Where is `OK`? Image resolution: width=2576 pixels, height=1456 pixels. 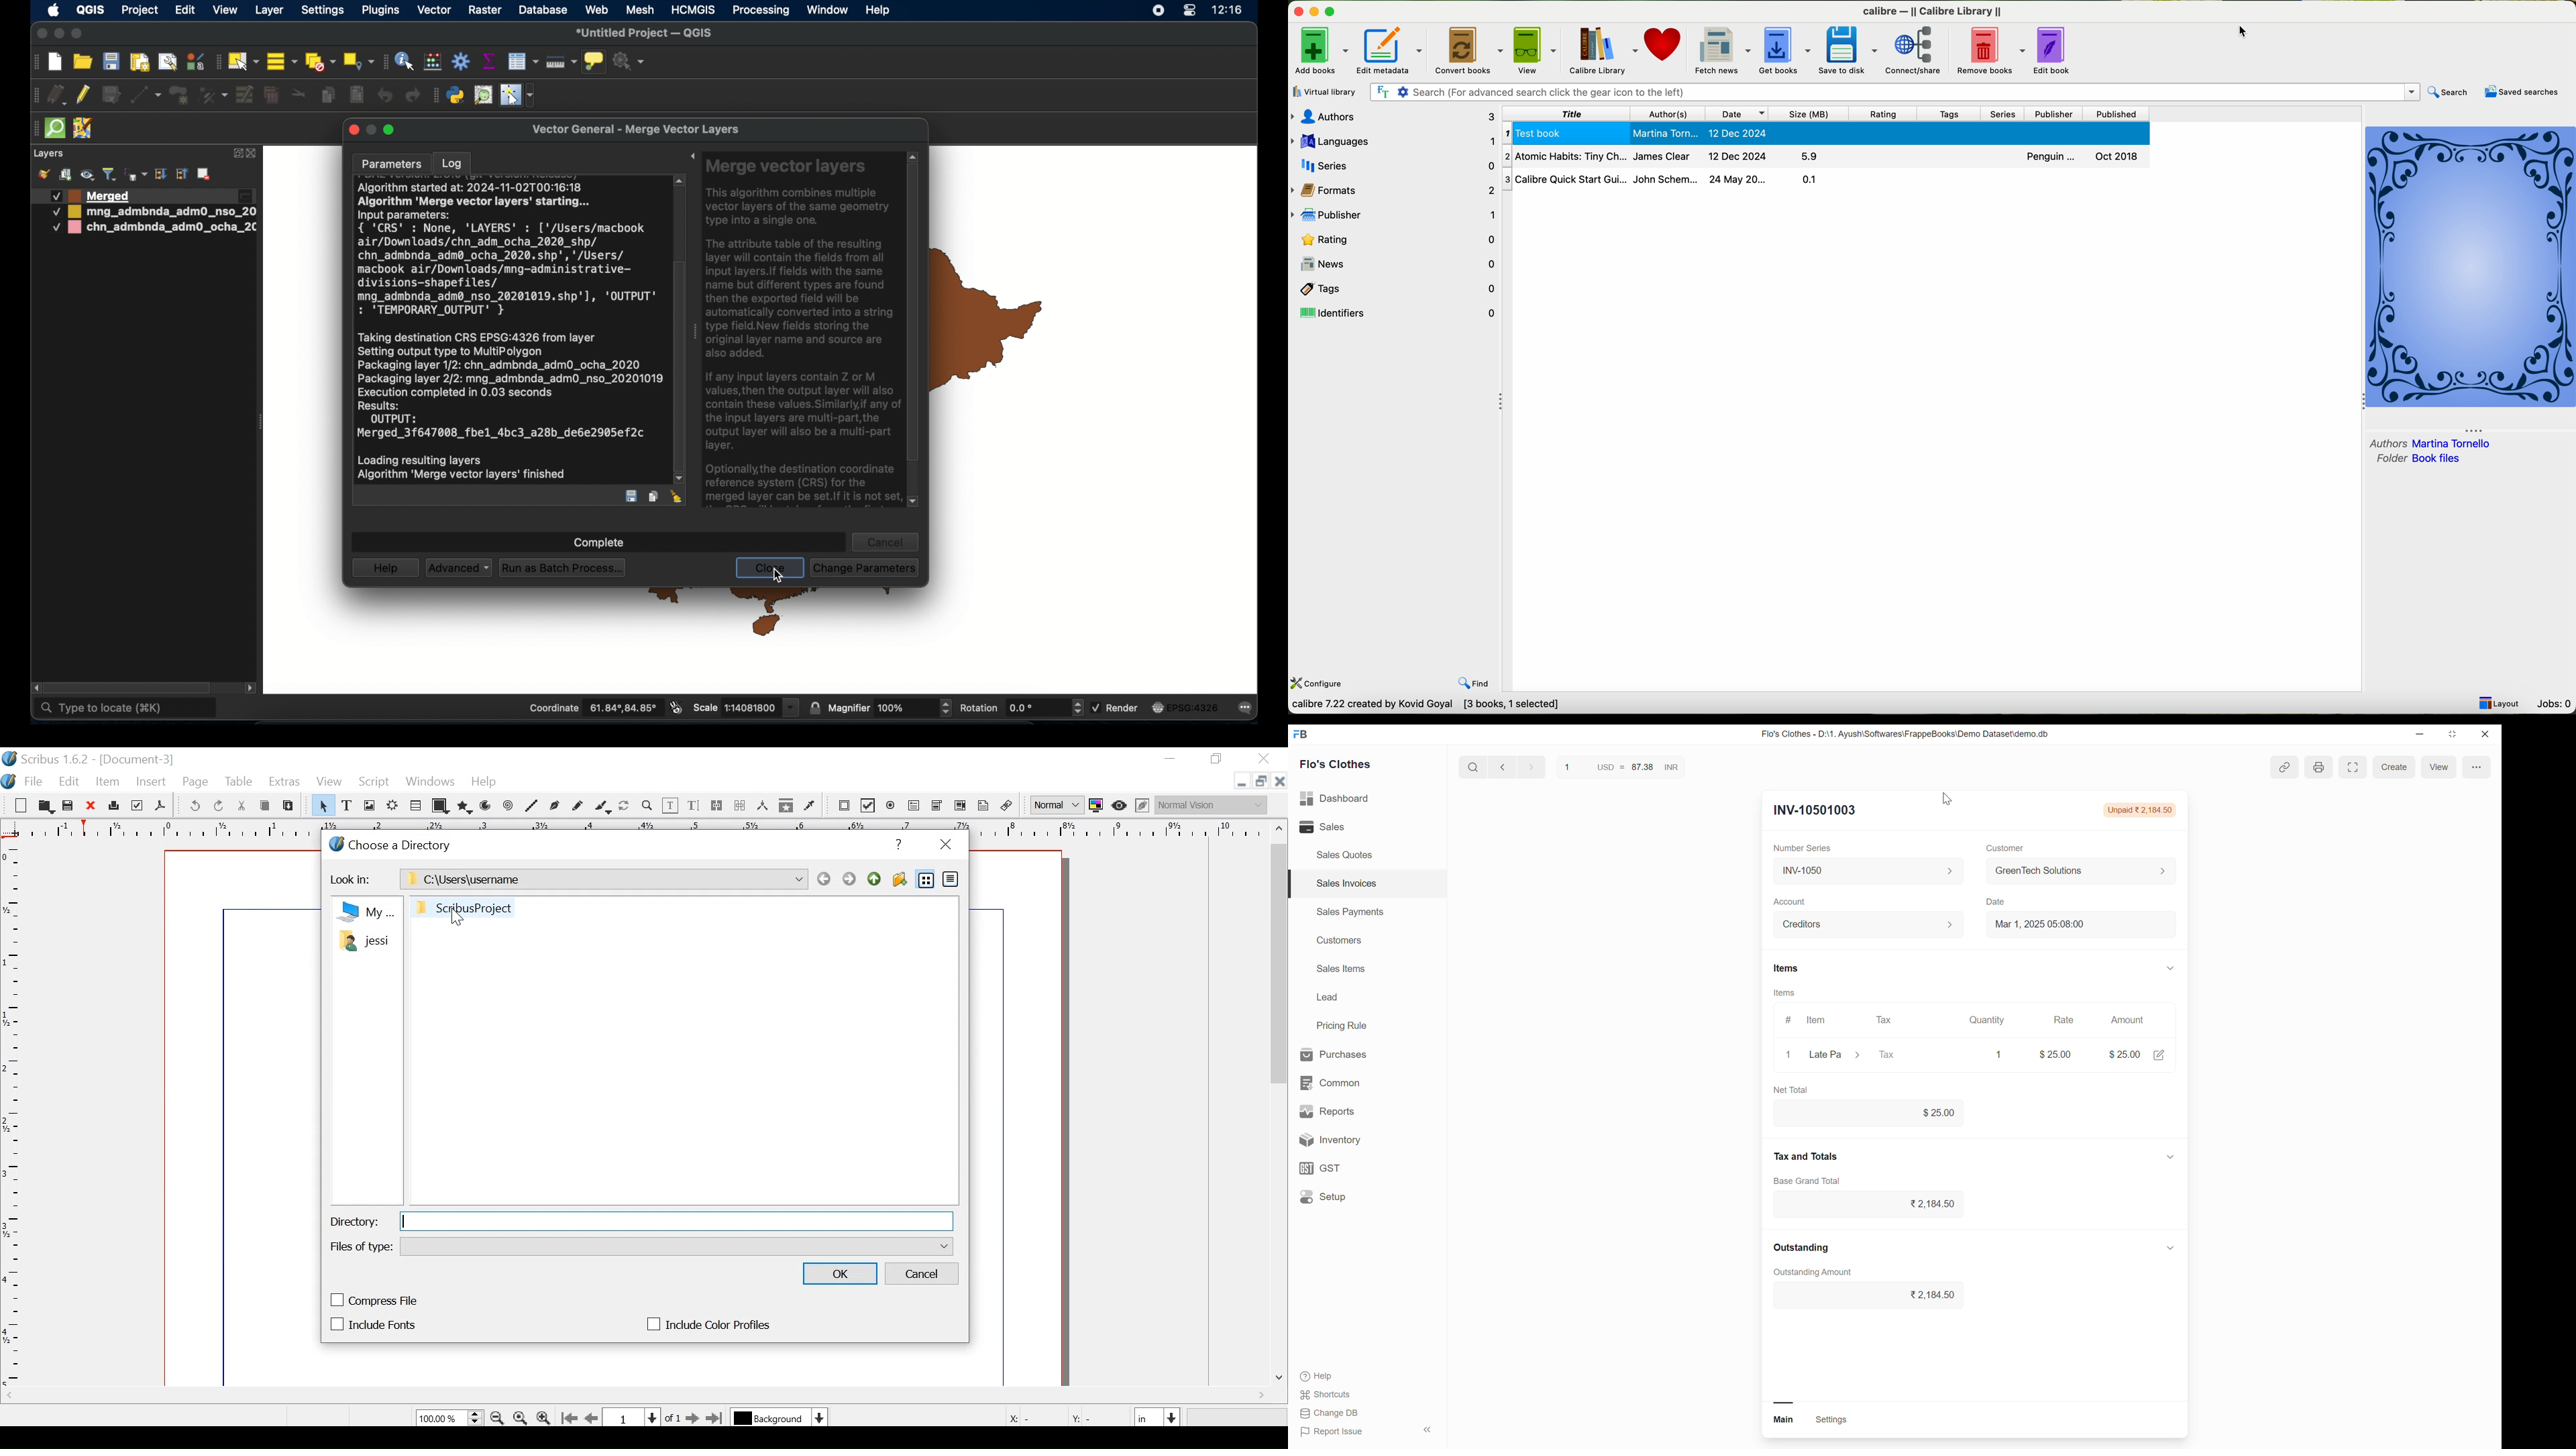 OK is located at coordinates (839, 1273).